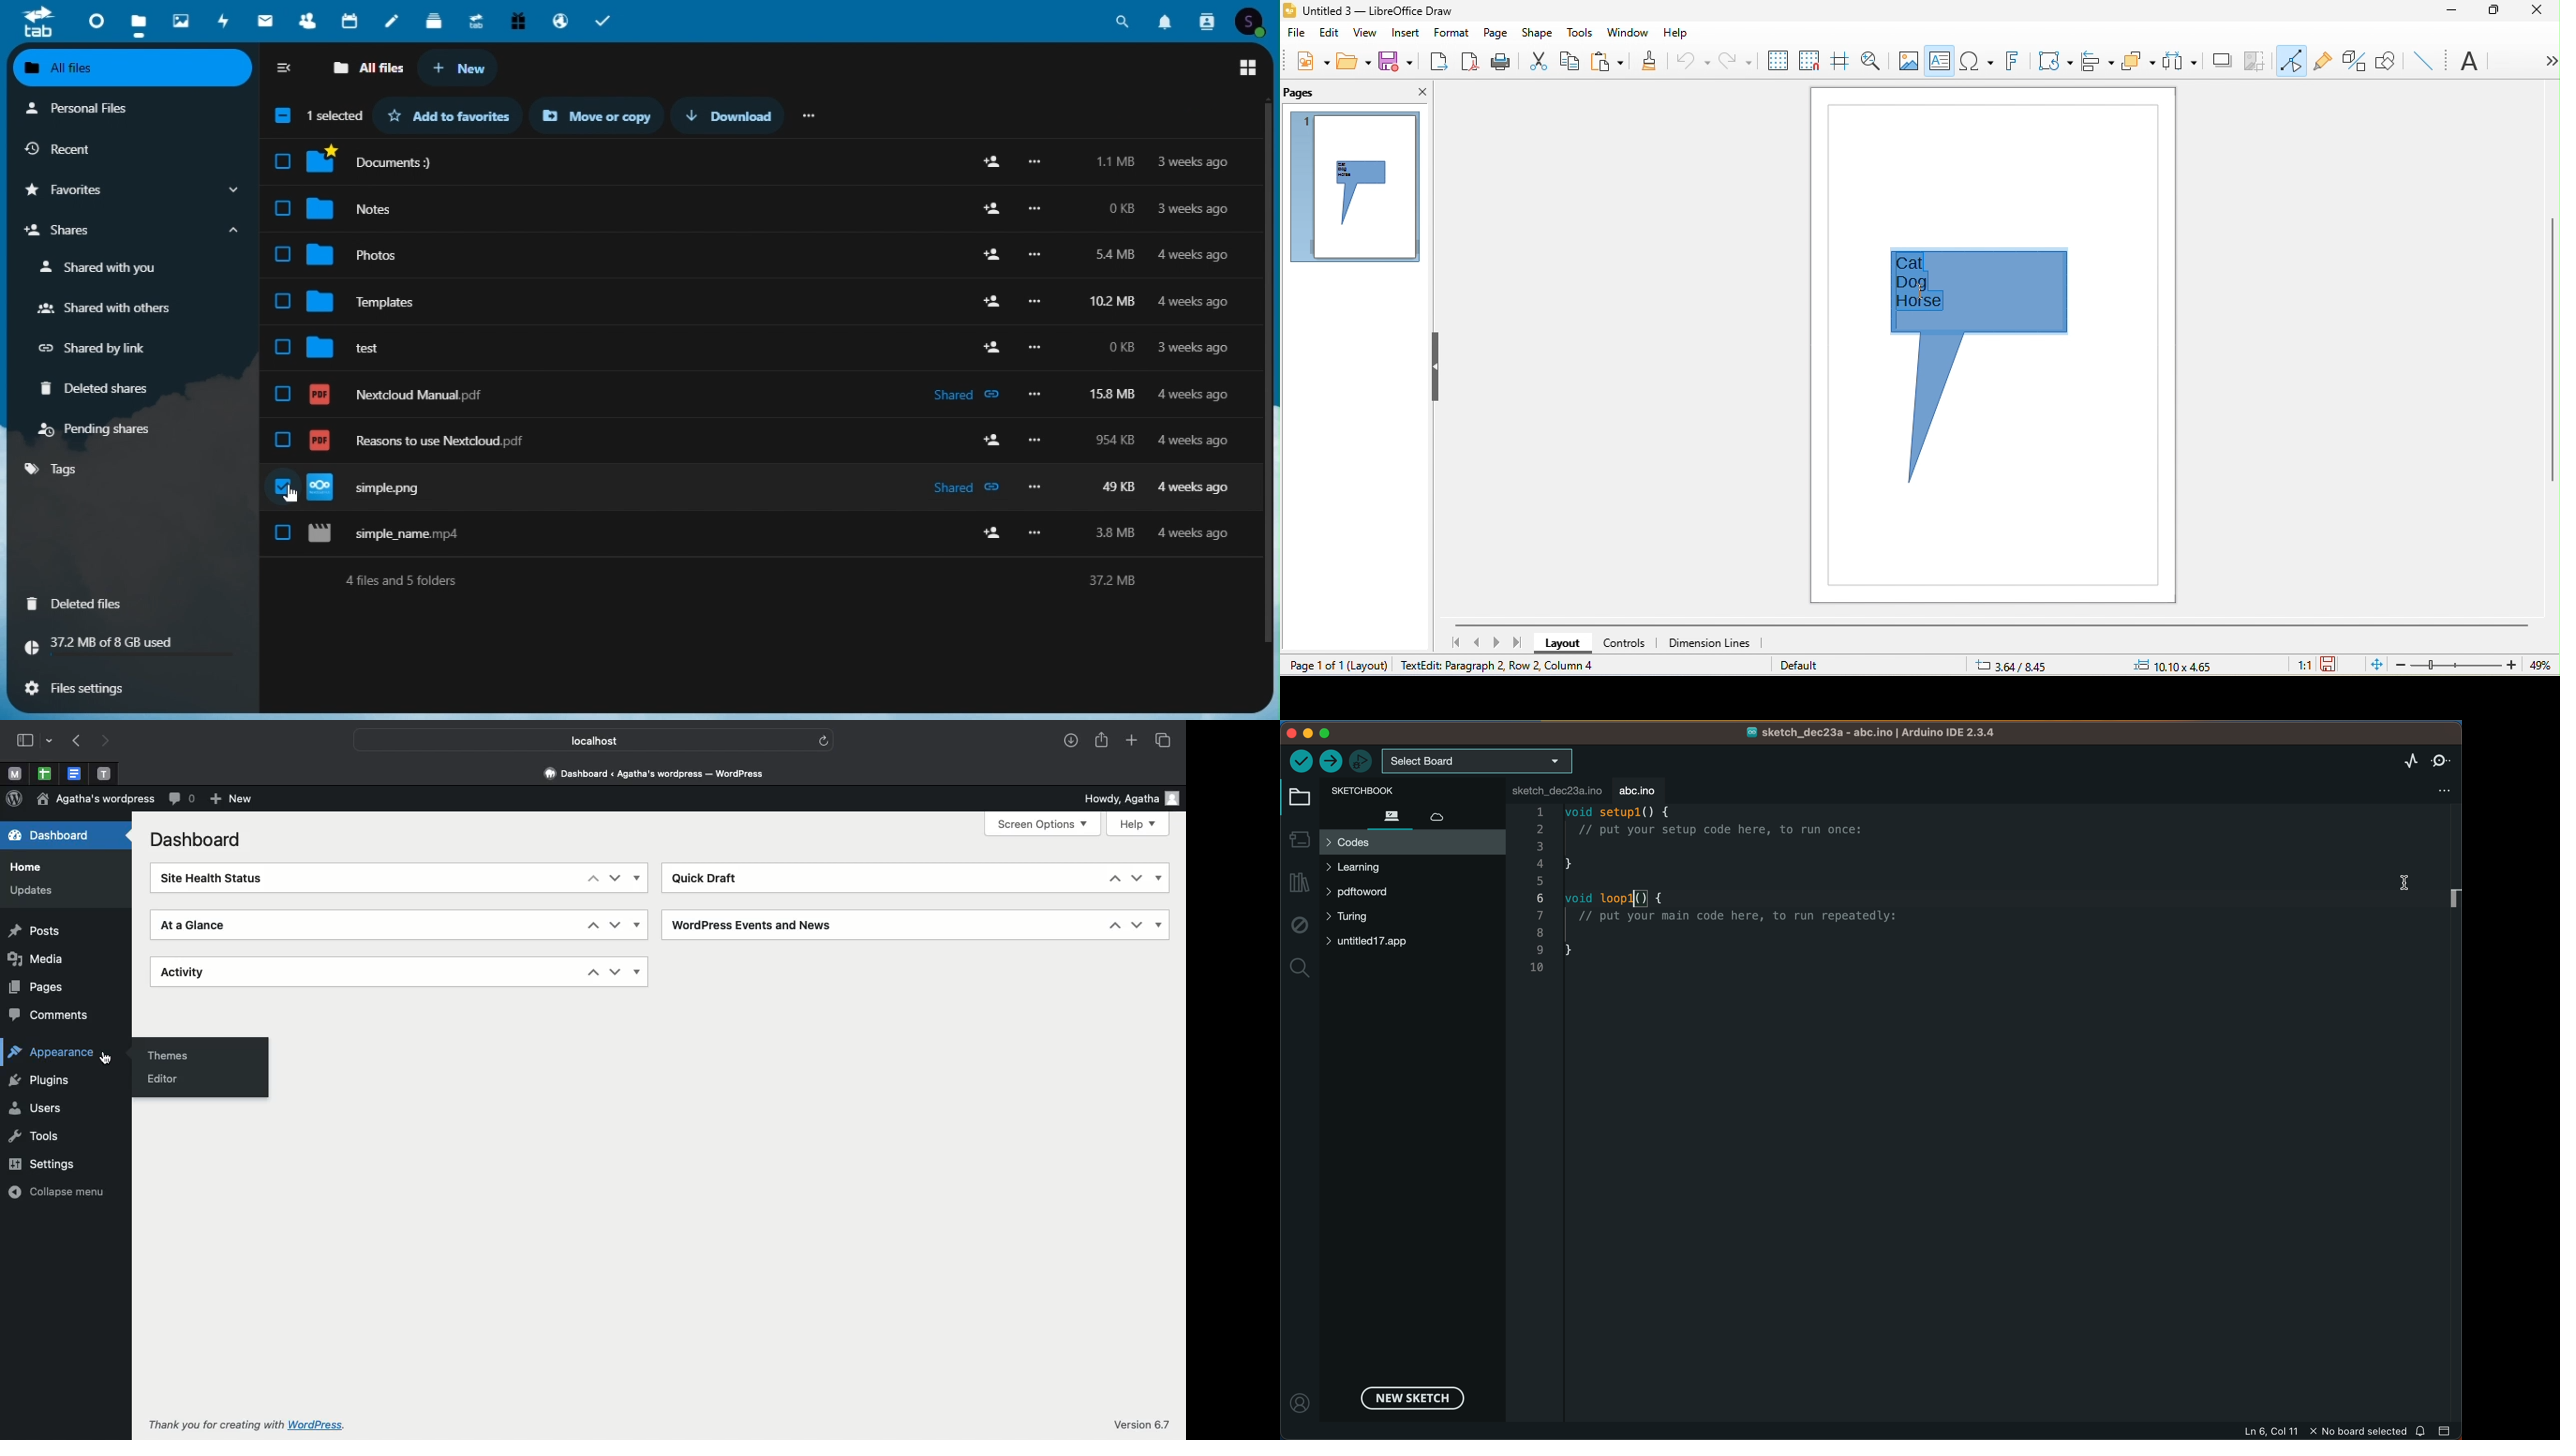  I want to click on controls, so click(1633, 643).